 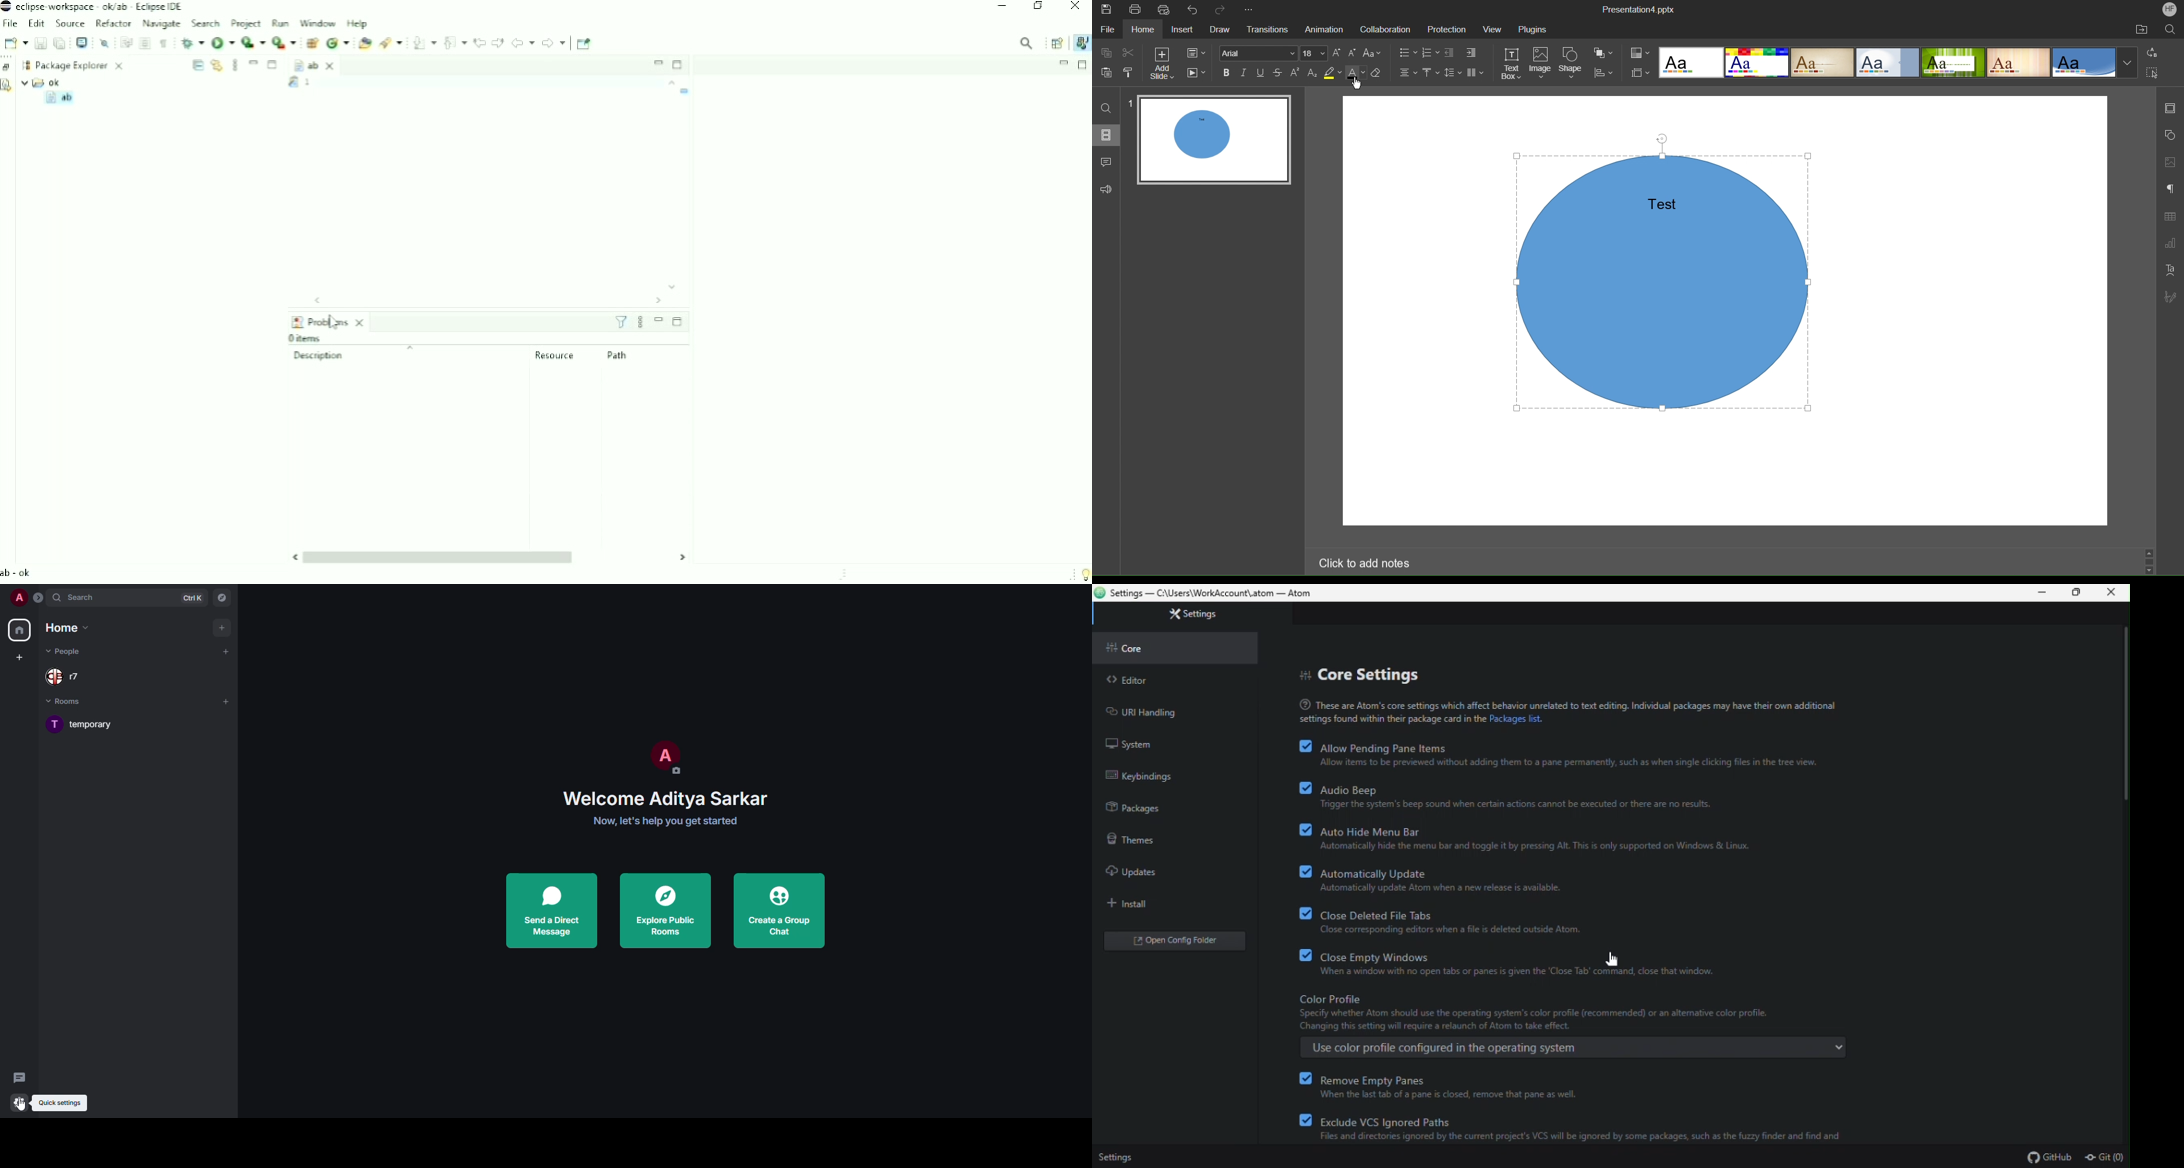 I want to click on checkbox , so click(x=1306, y=789).